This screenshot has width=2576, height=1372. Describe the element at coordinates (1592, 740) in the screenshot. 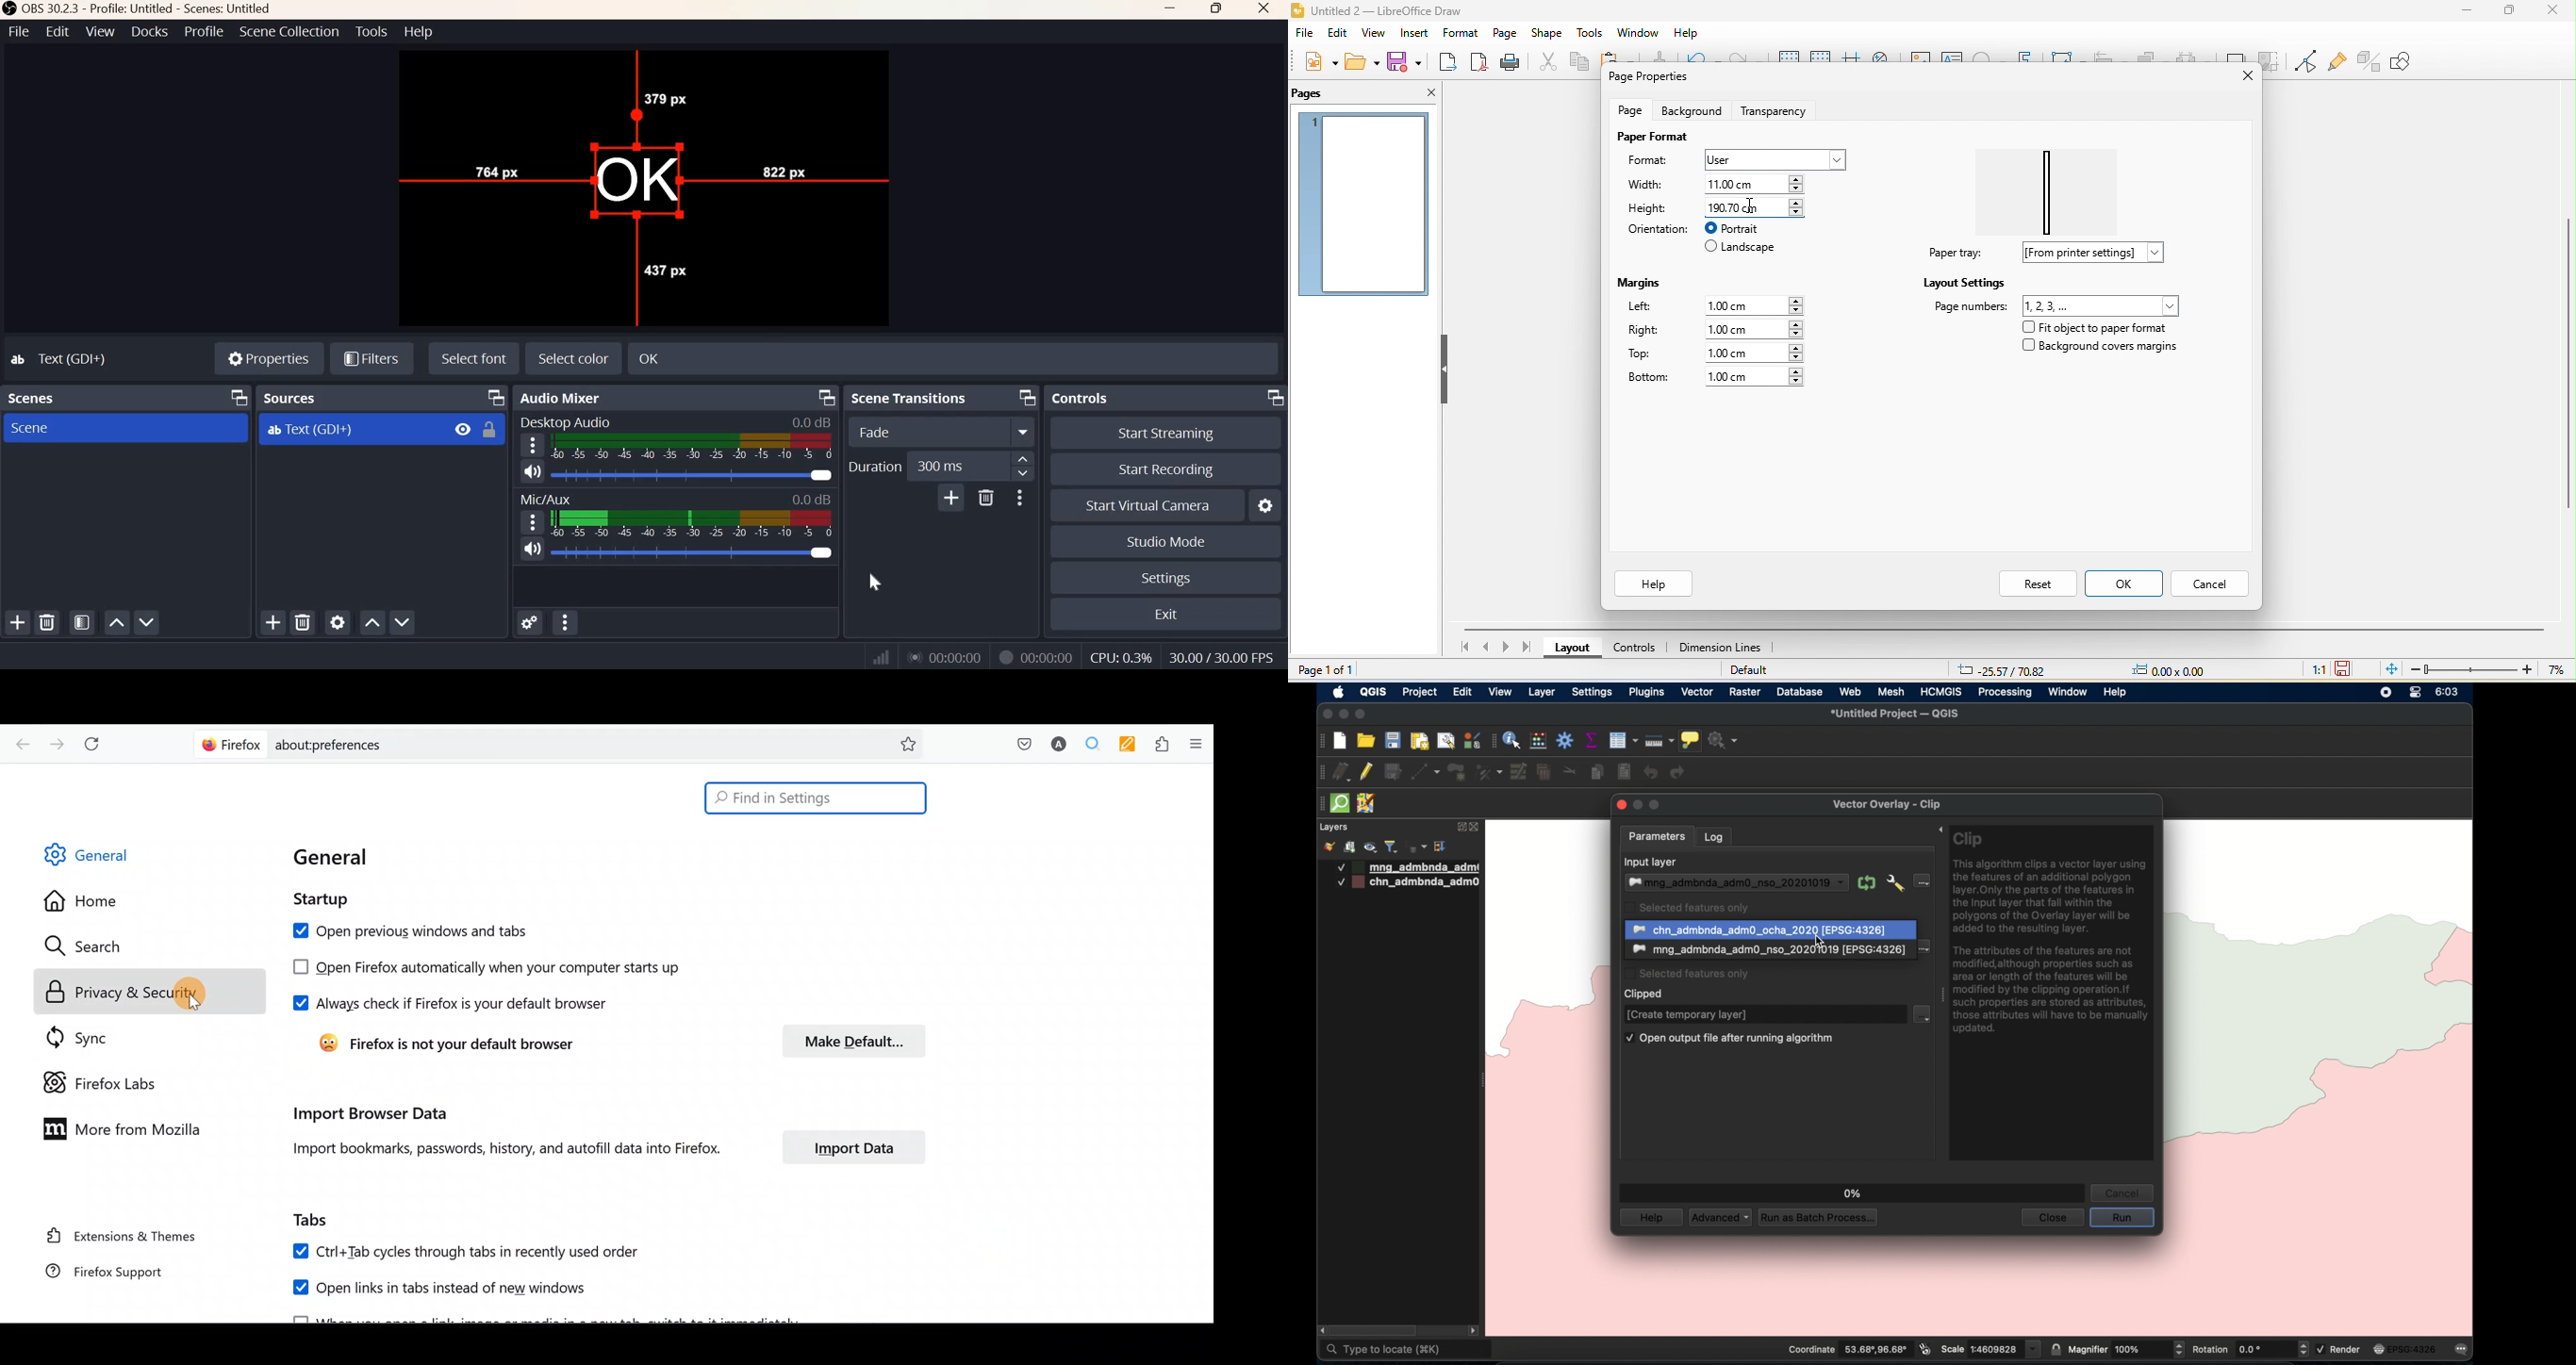

I see `show statistical summary` at that location.